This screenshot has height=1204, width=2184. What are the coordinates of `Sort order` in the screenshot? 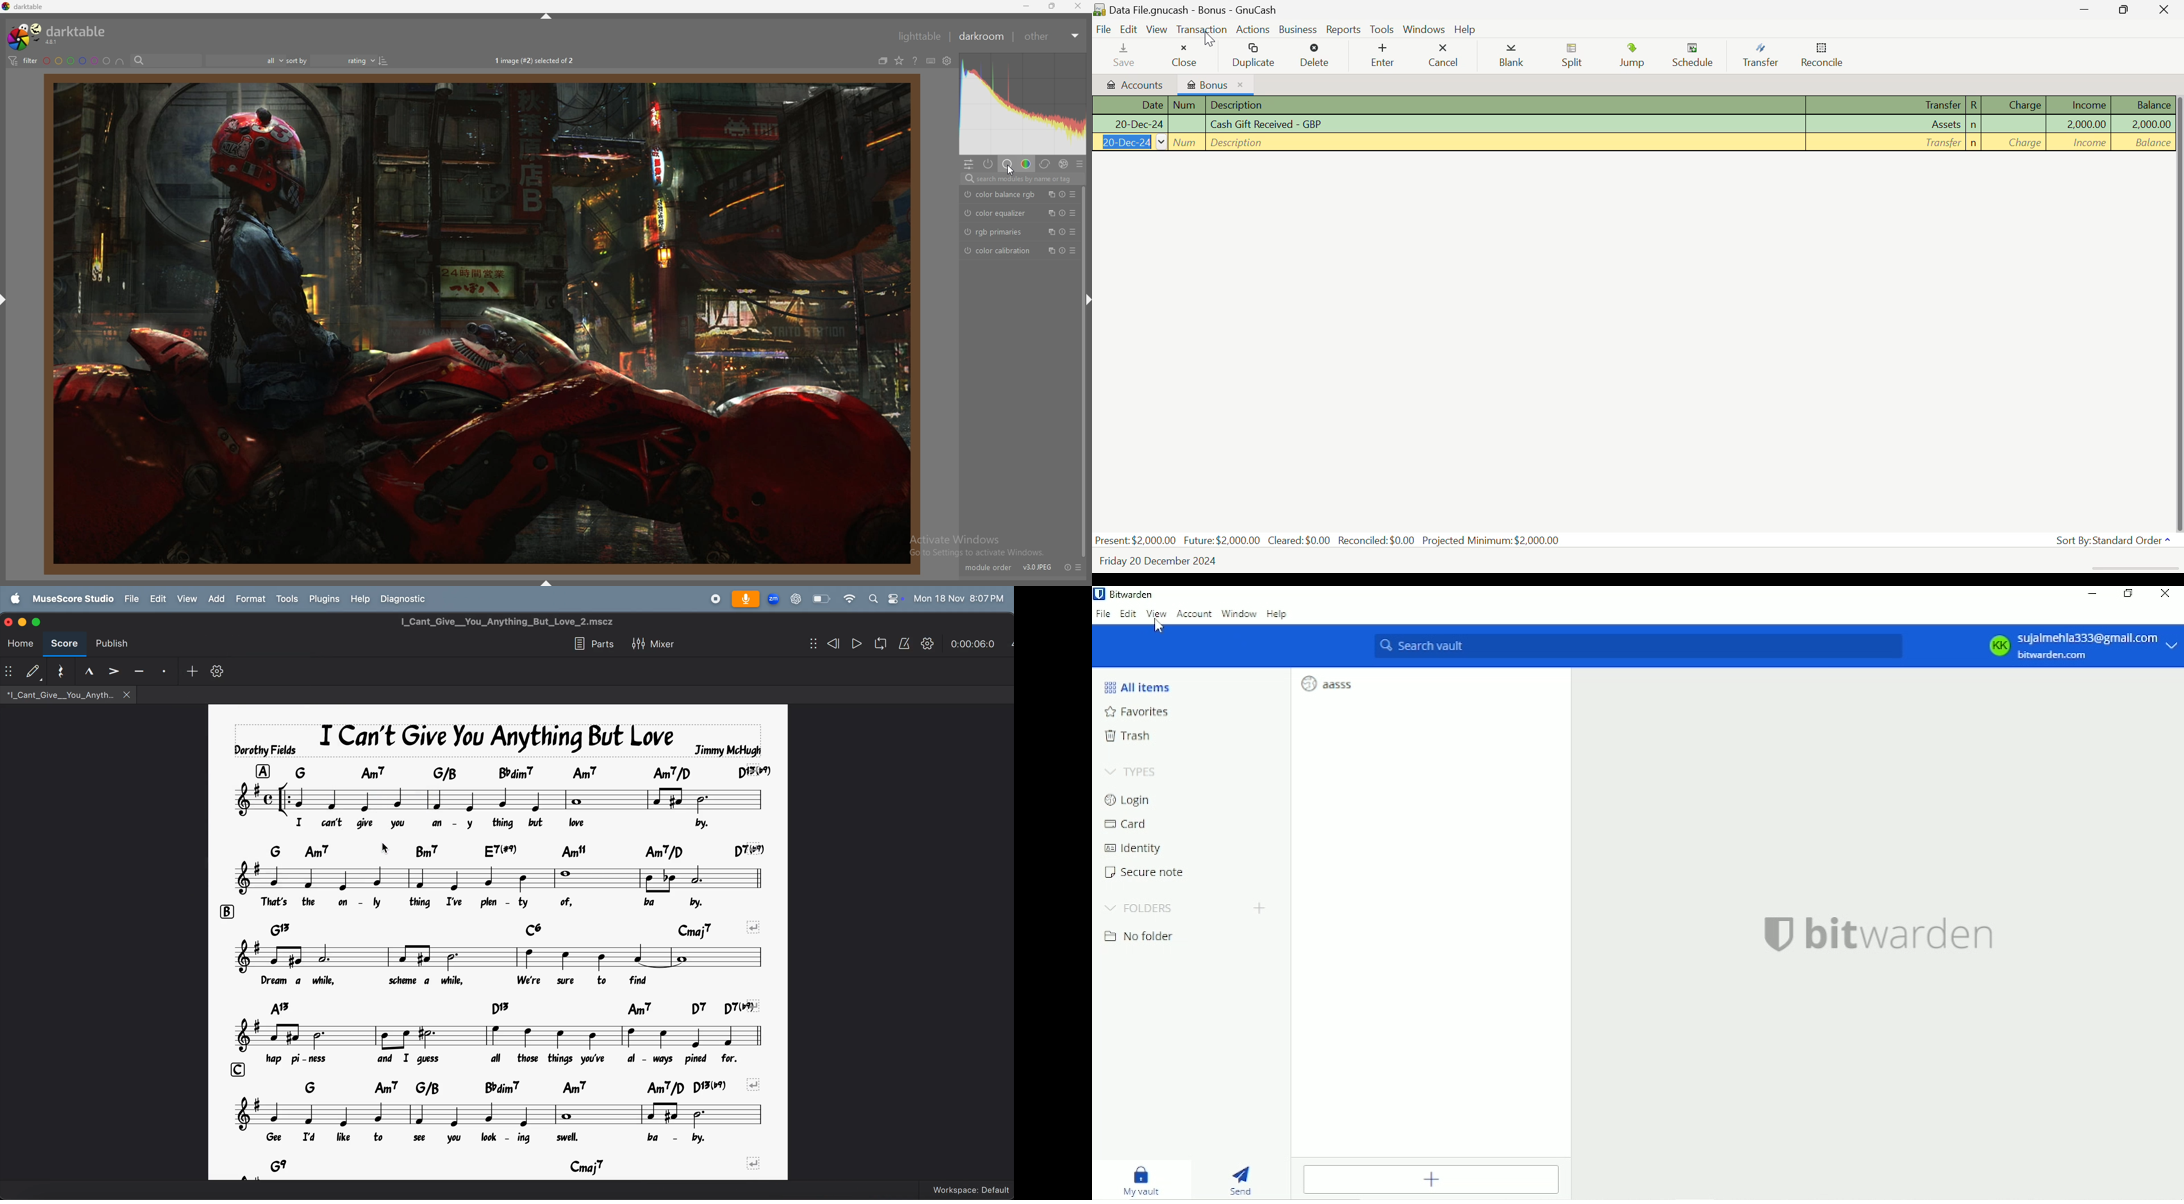 It's located at (350, 60).